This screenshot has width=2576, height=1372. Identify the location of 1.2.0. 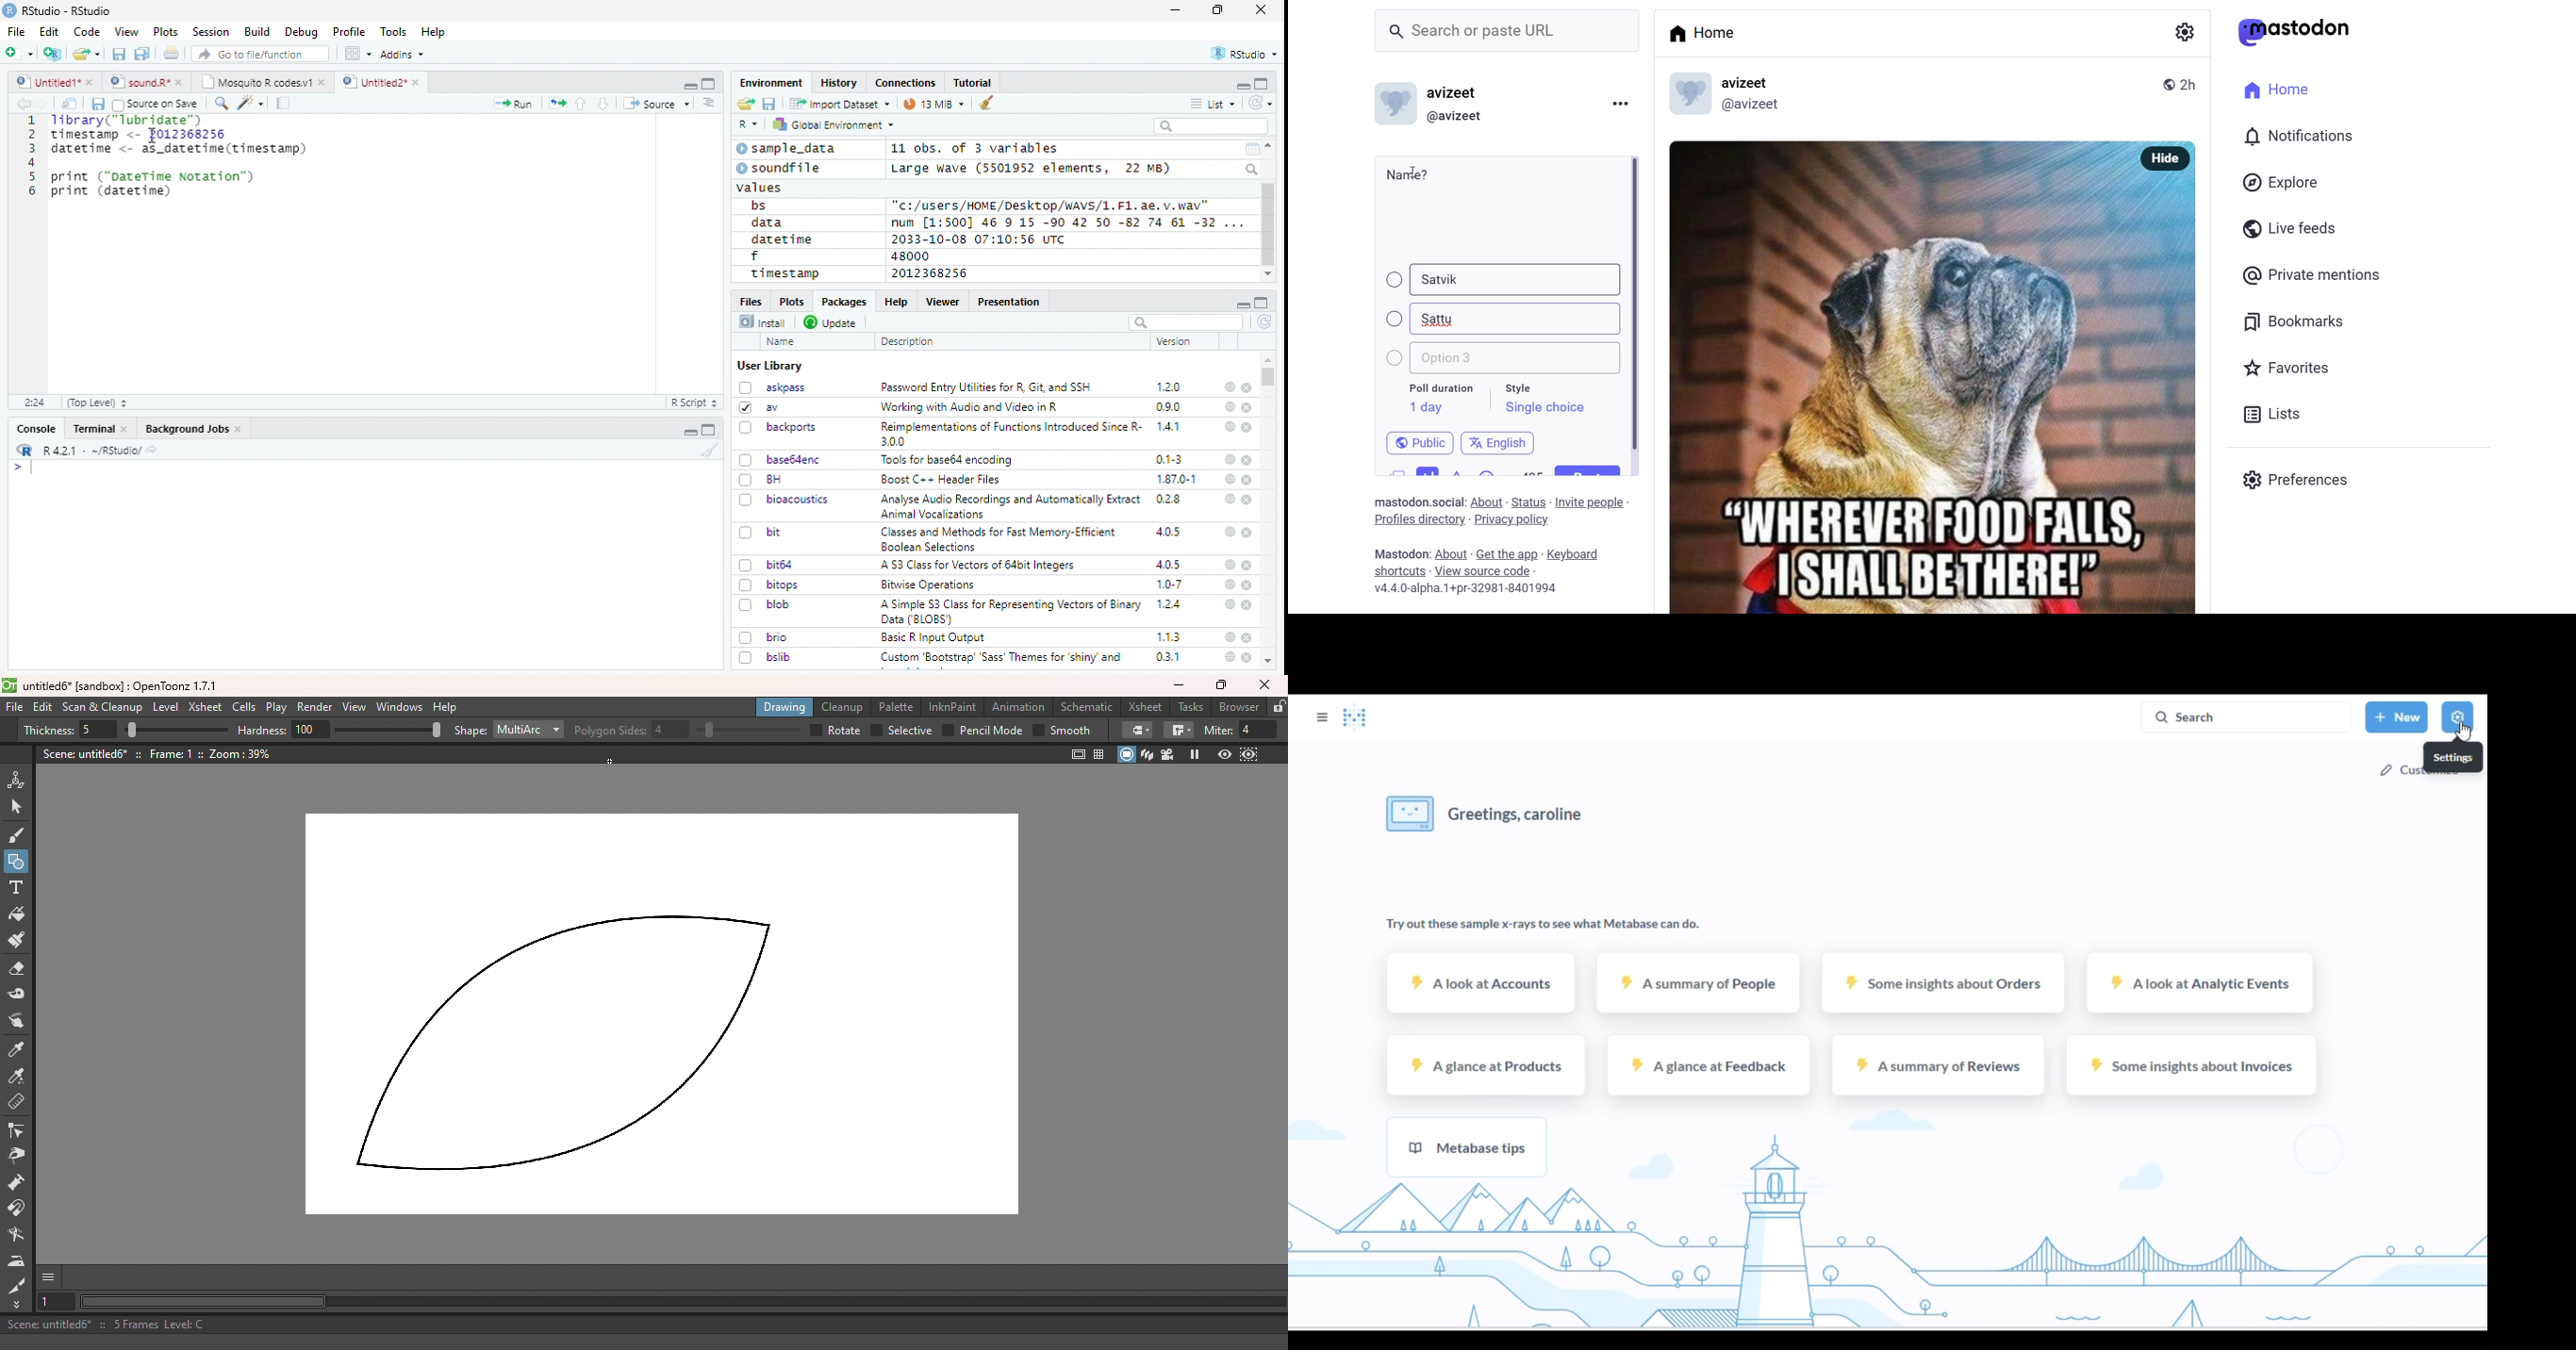
(1171, 386).